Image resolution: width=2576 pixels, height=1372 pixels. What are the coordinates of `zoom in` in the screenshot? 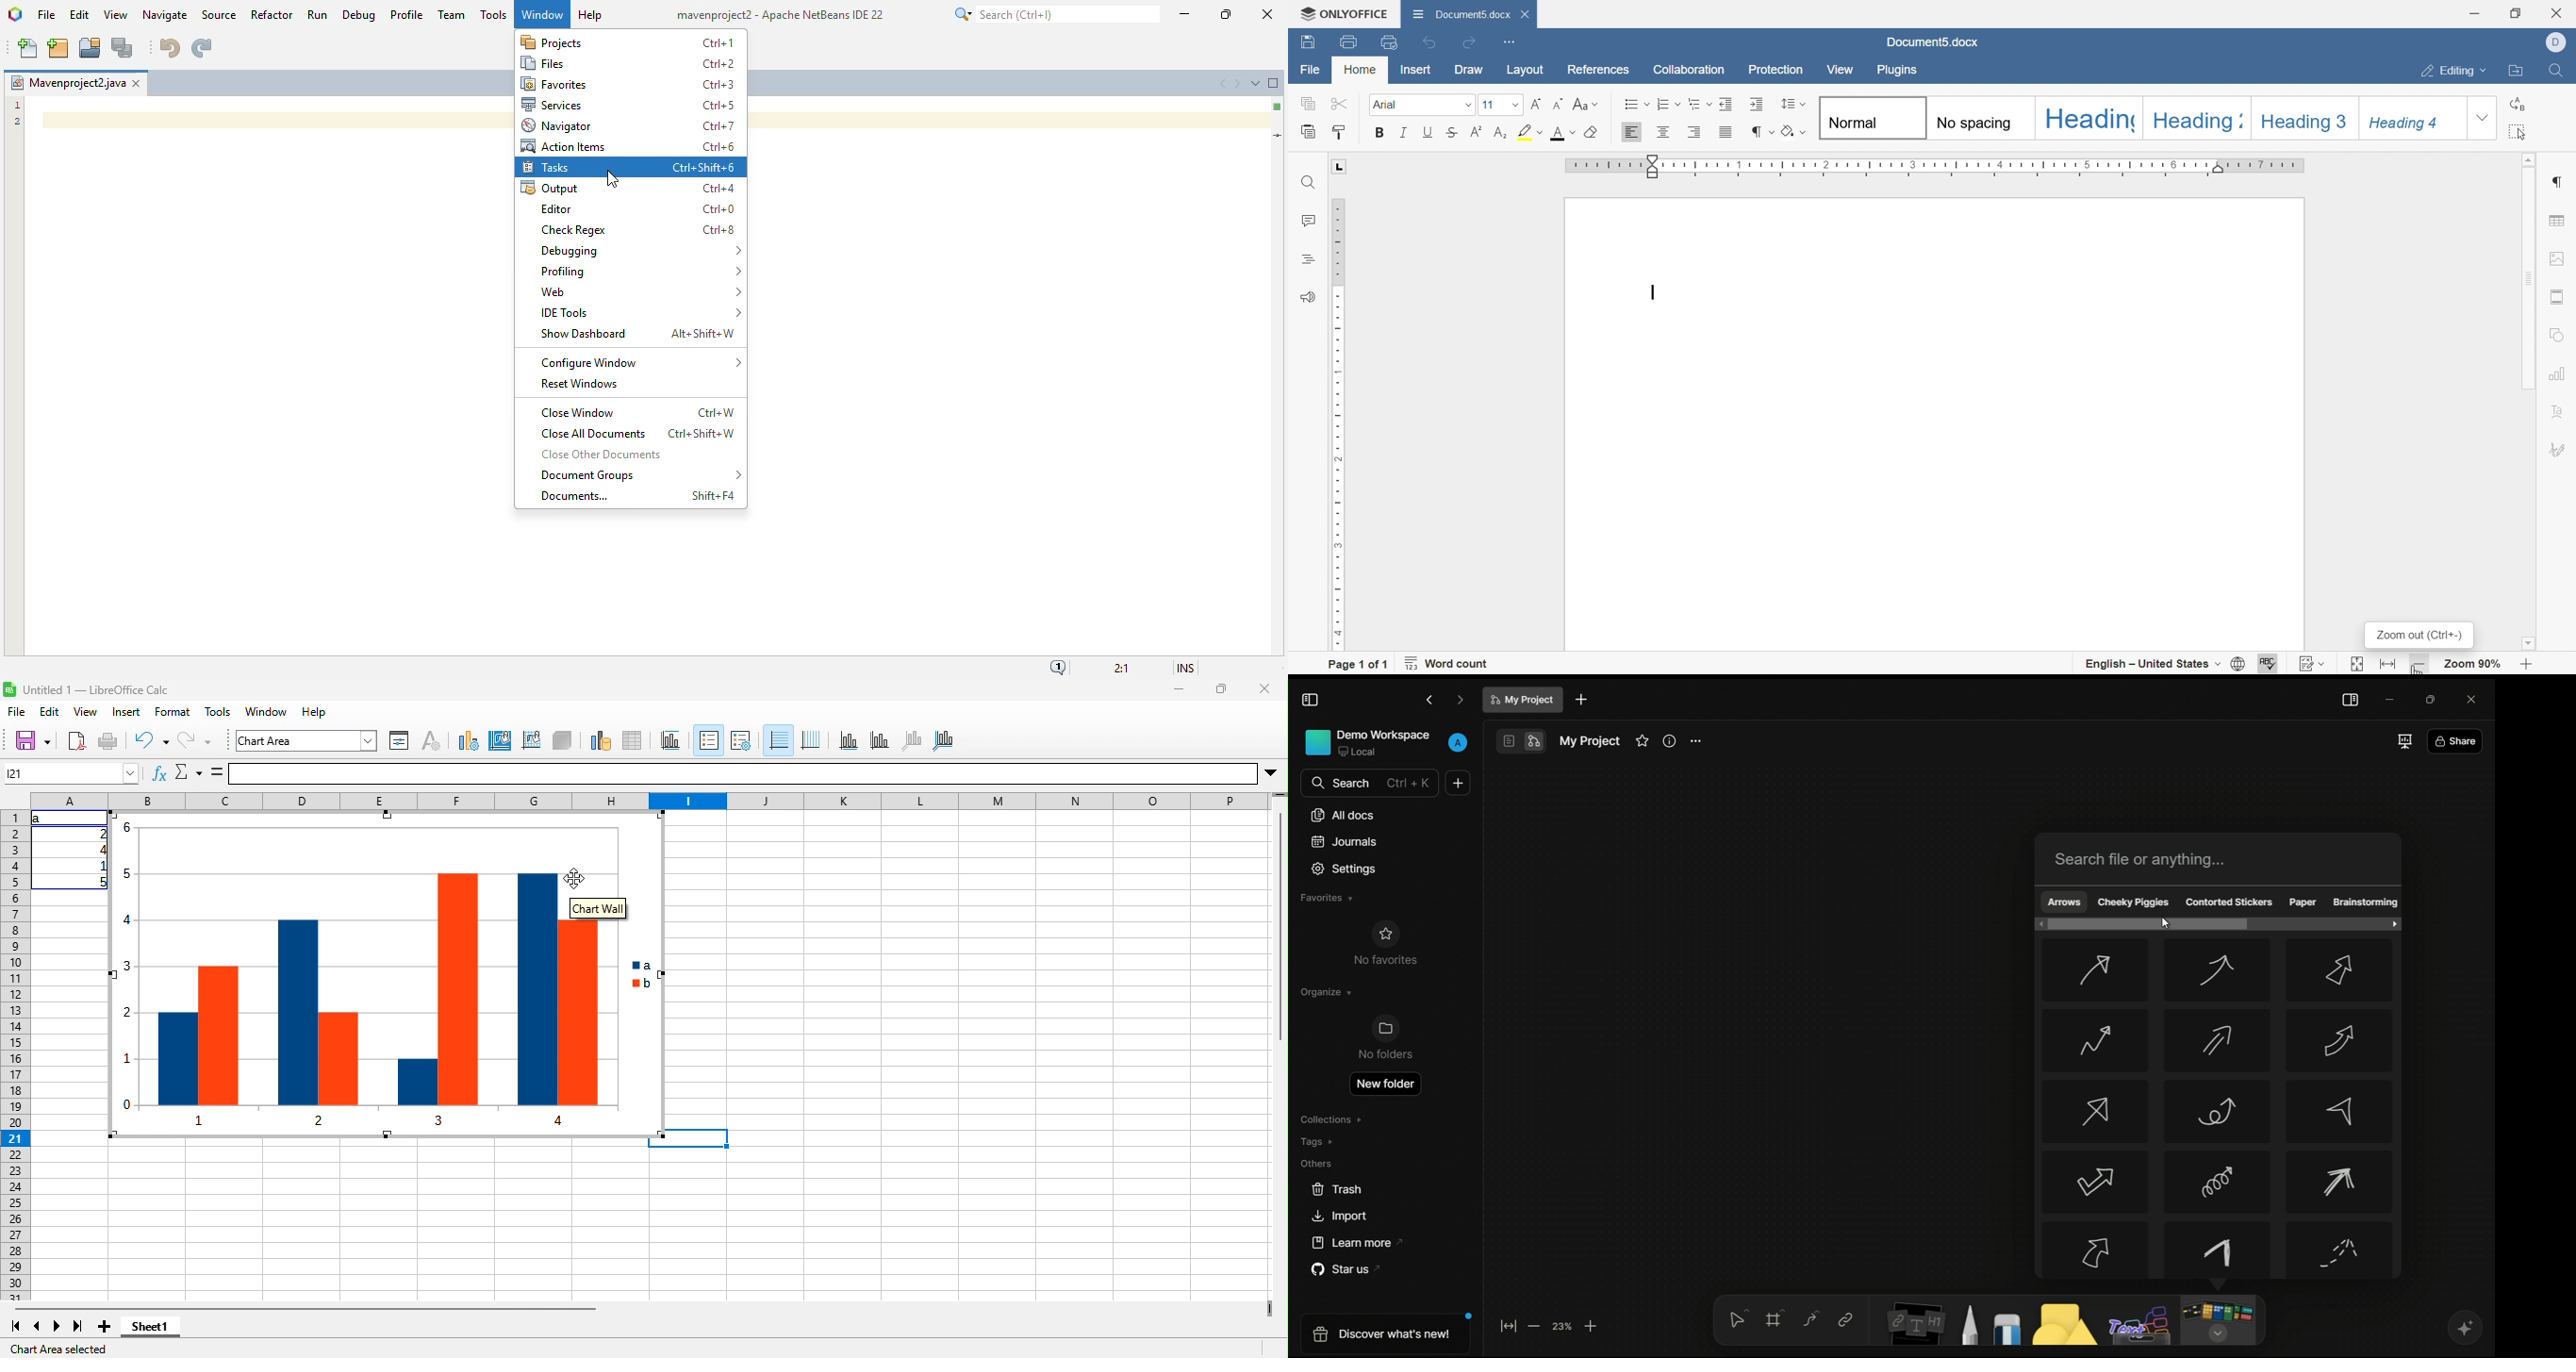 It's located at (1591, 1325).